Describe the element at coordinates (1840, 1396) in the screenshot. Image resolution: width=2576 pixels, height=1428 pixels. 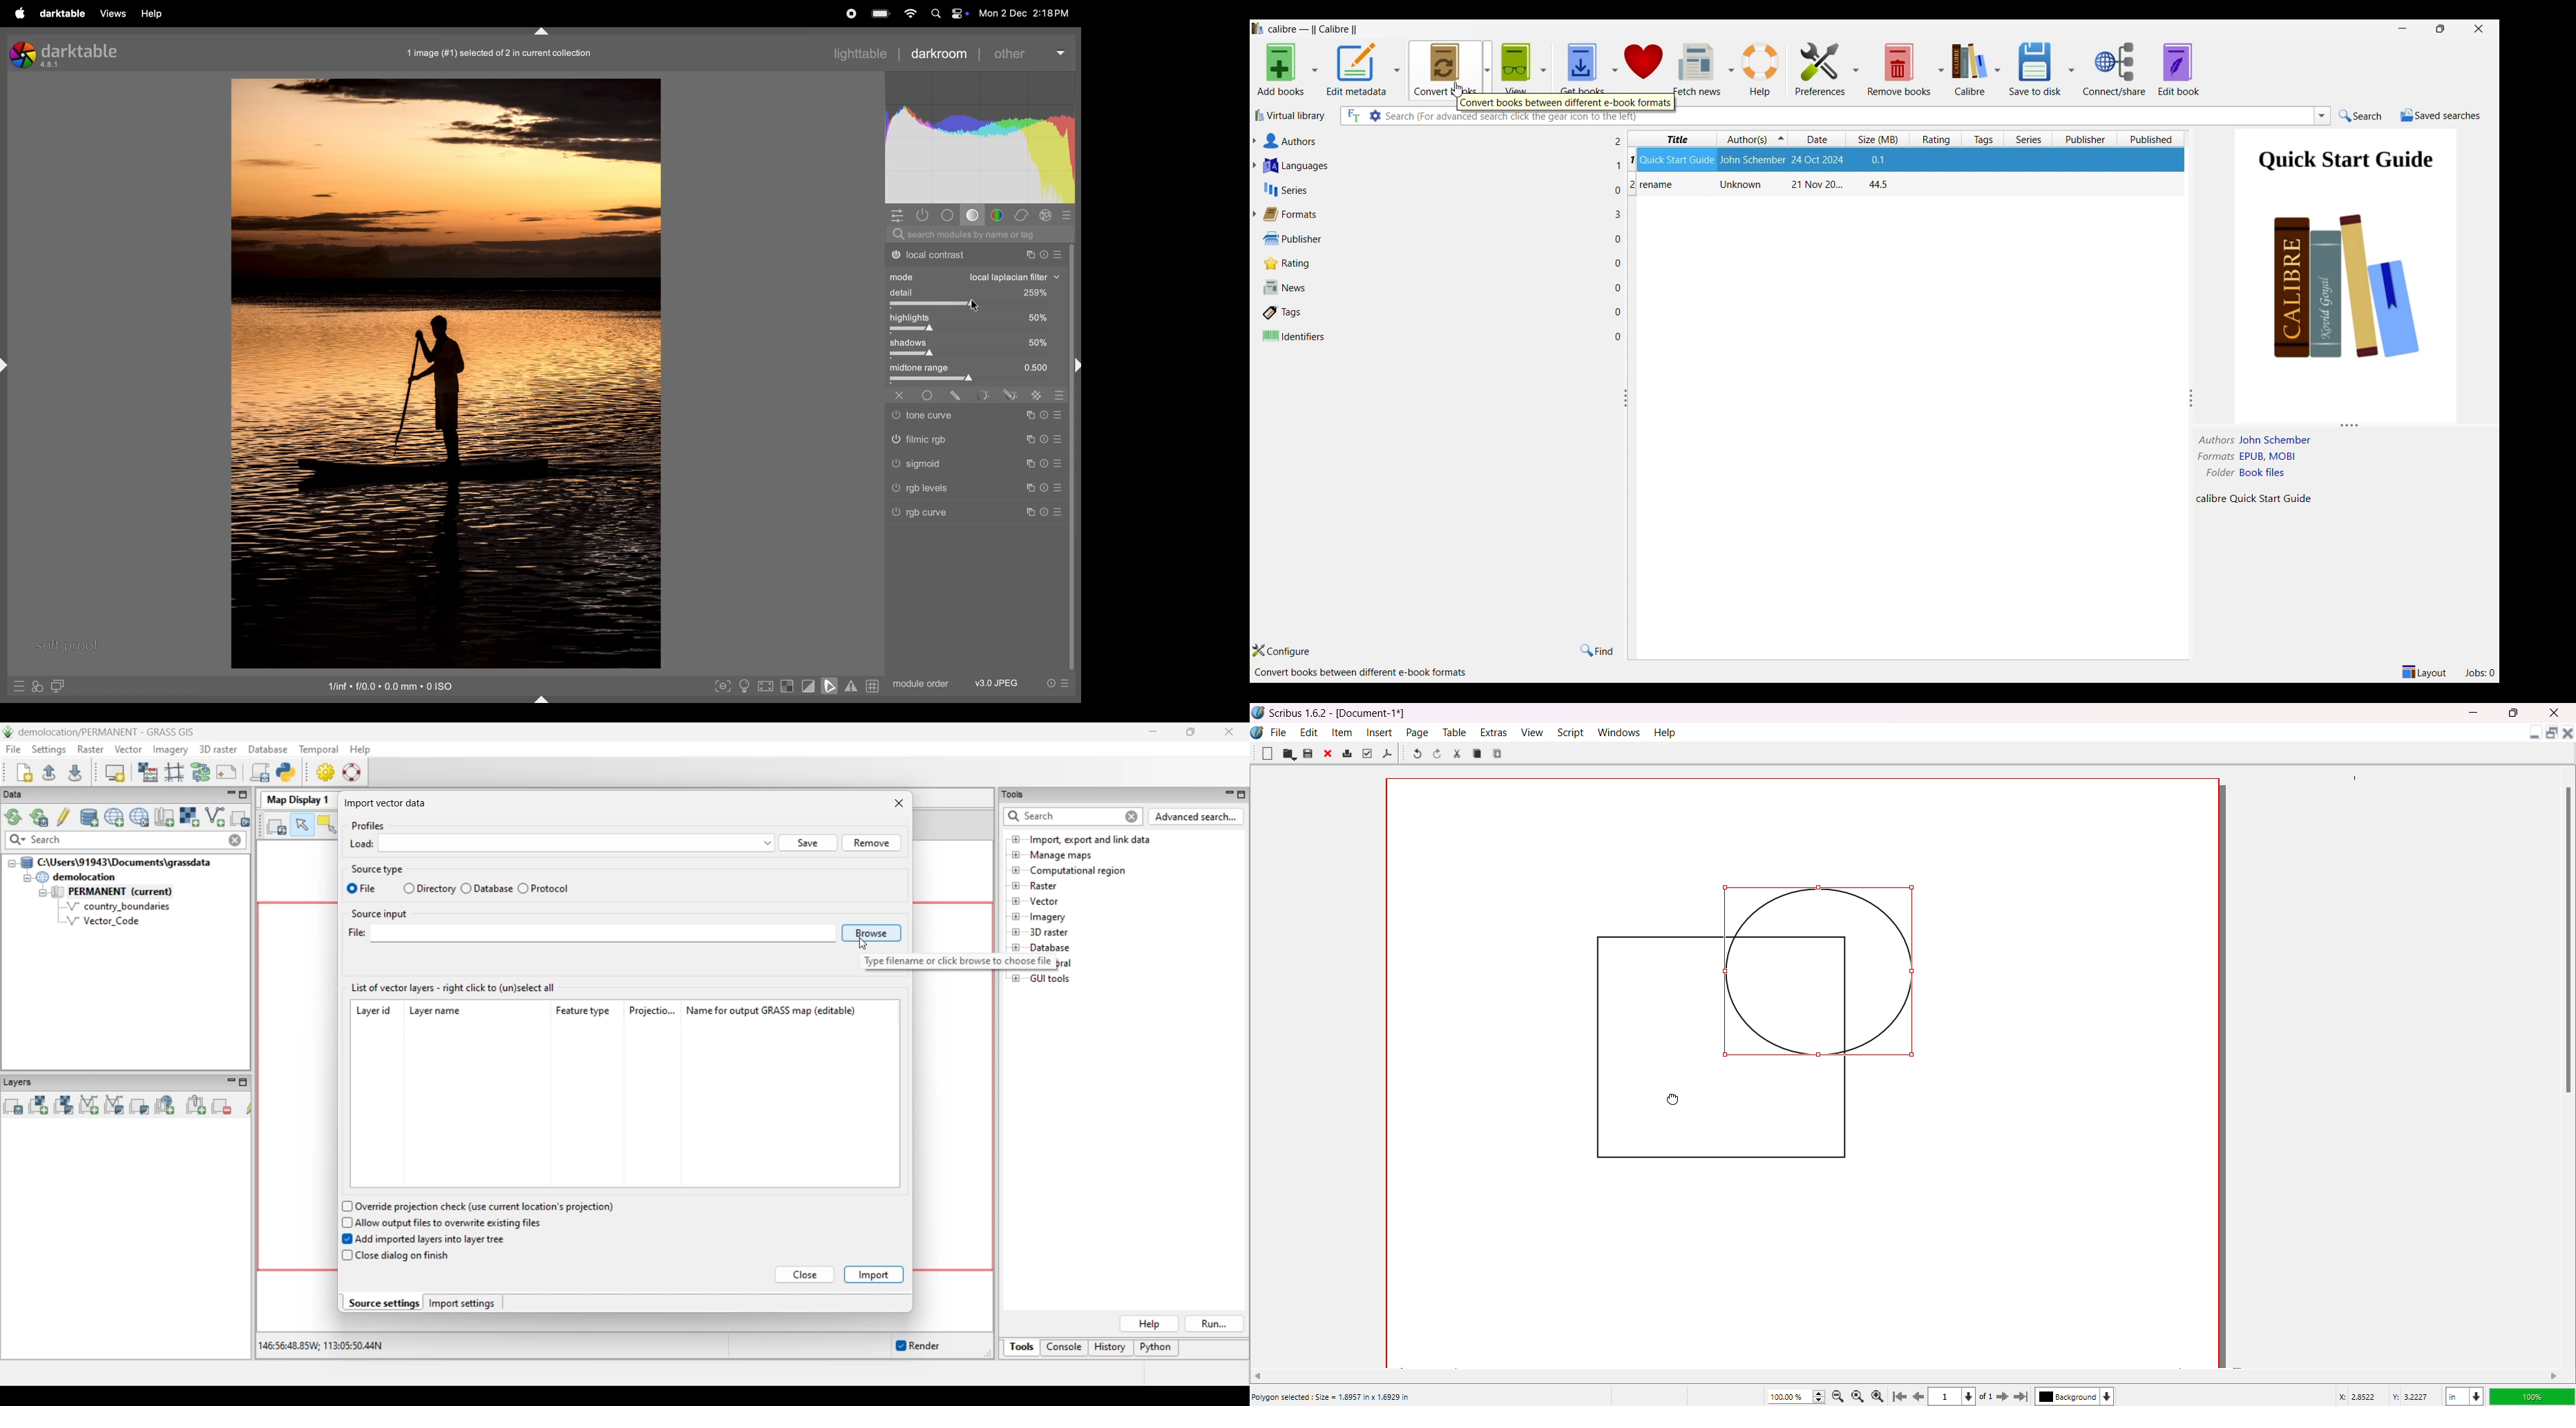
I see `Zoom out` at that location.